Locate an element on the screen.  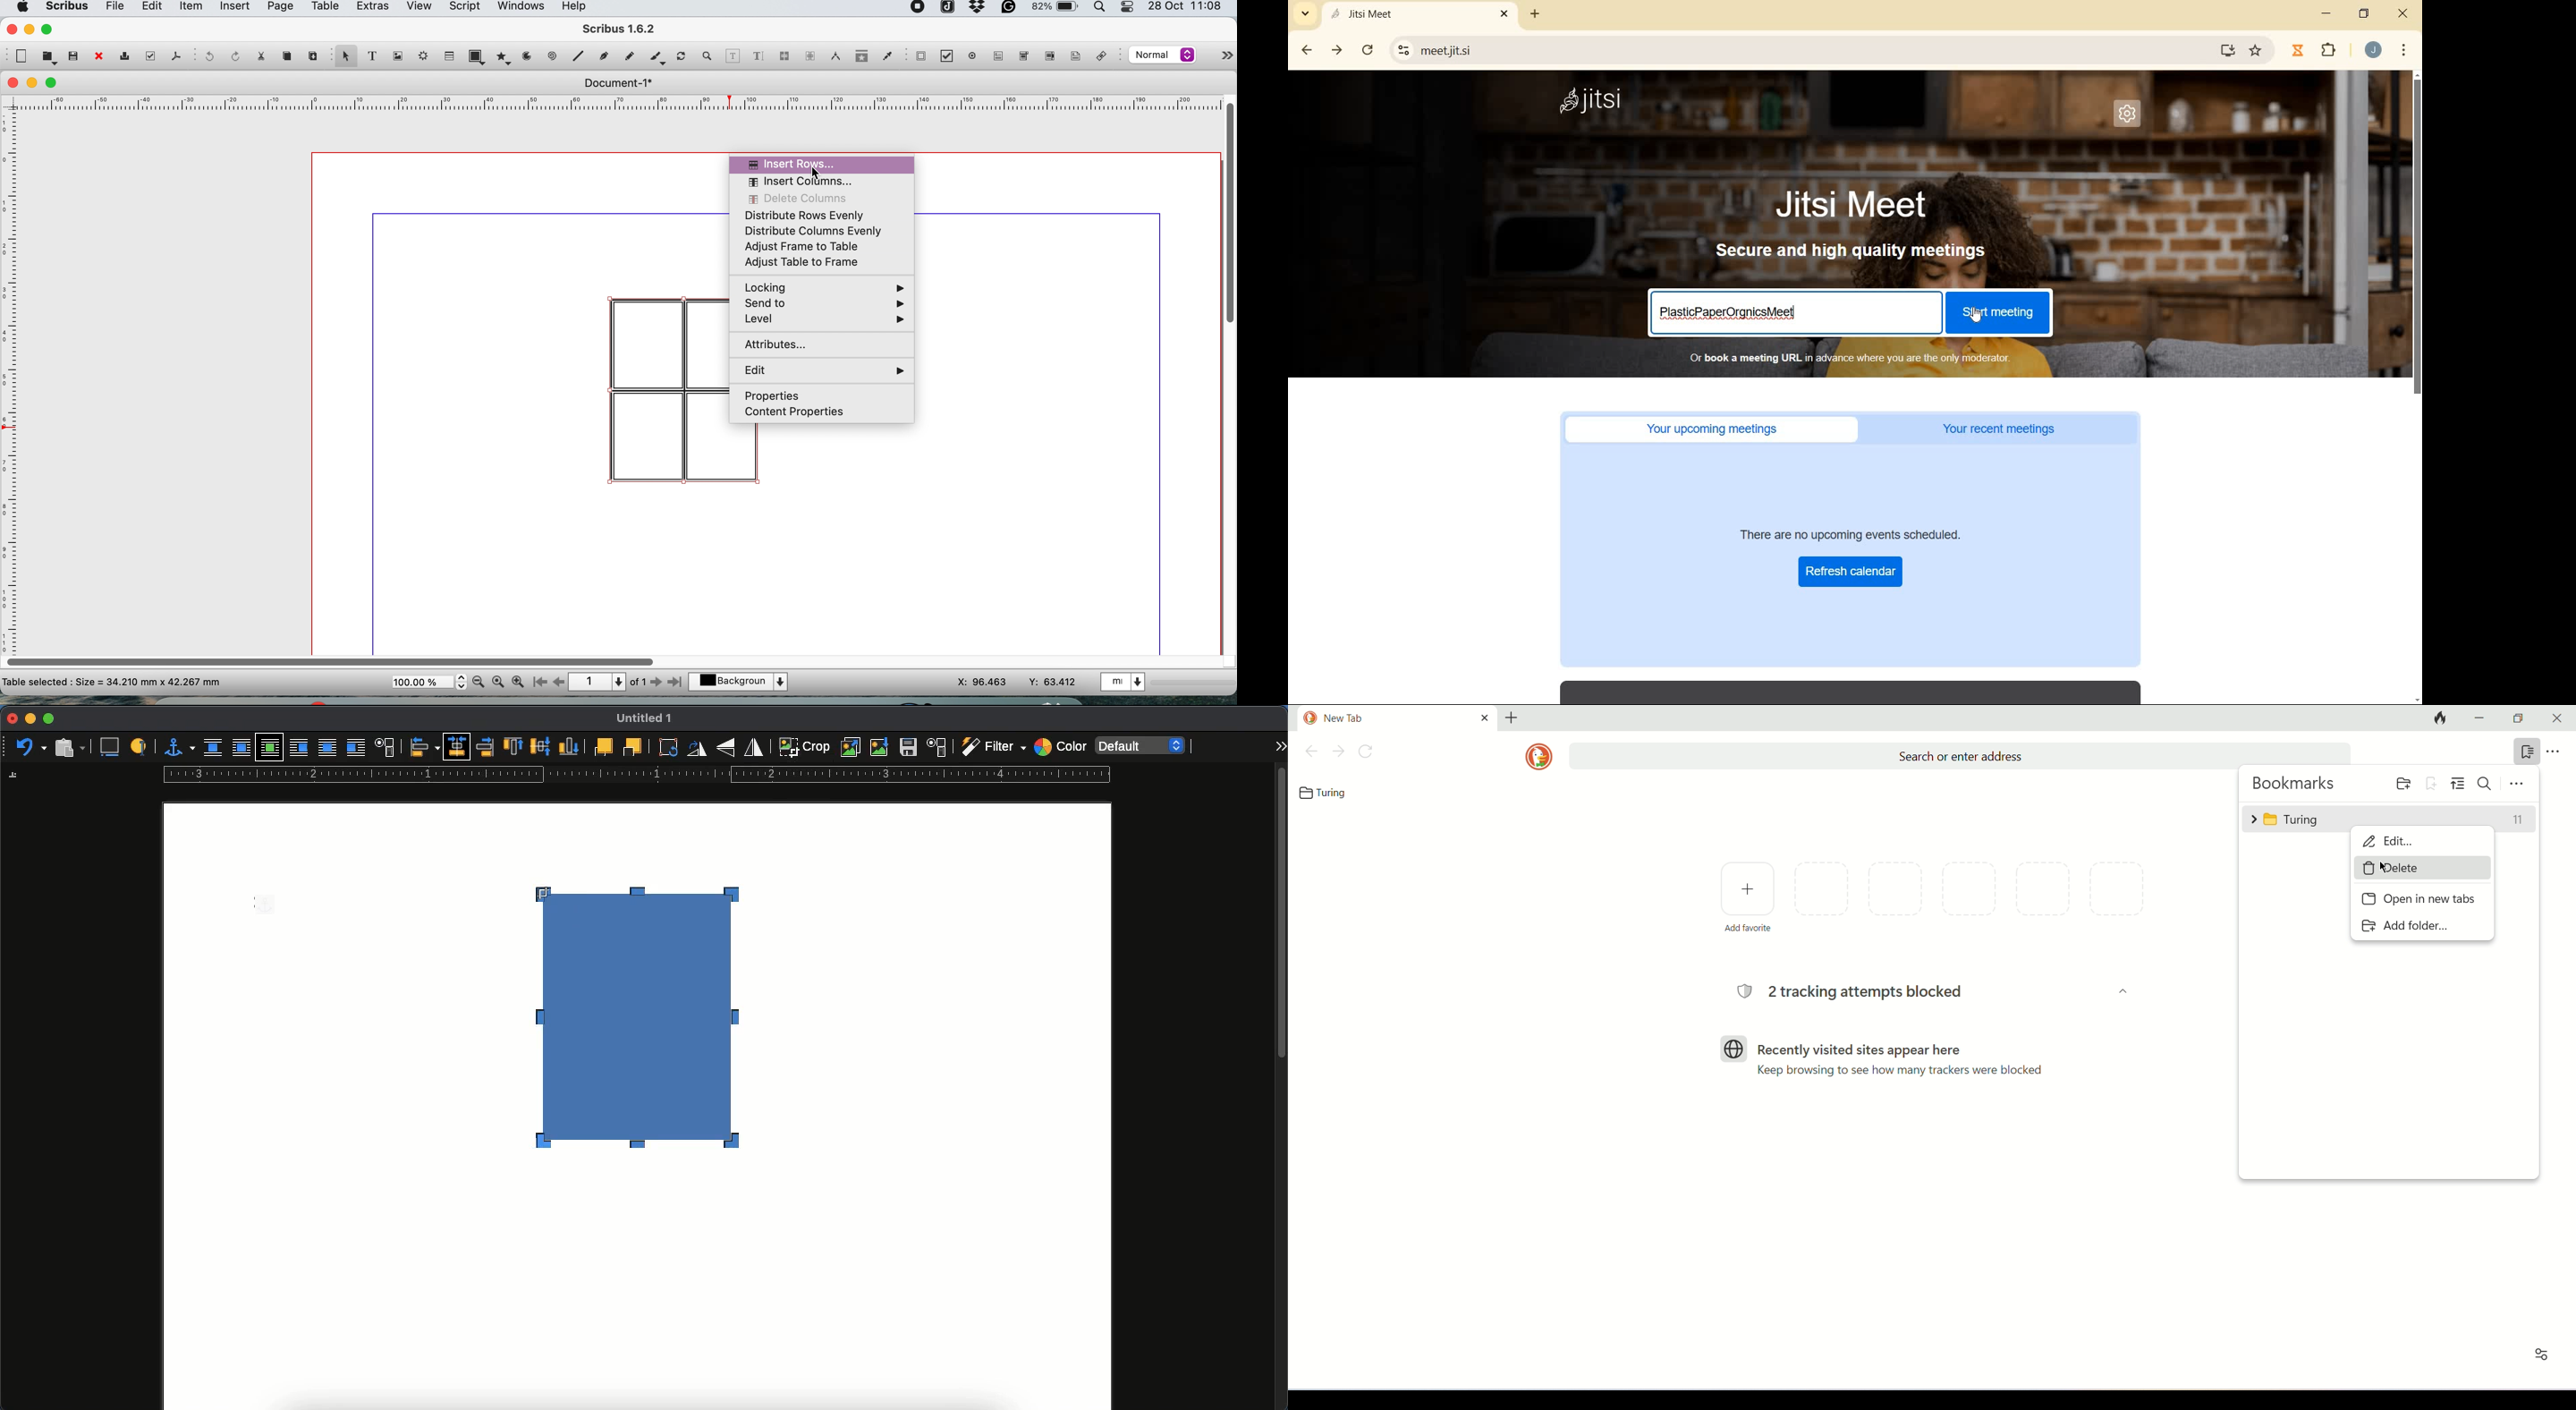
table is located at coordinates (324, 8).